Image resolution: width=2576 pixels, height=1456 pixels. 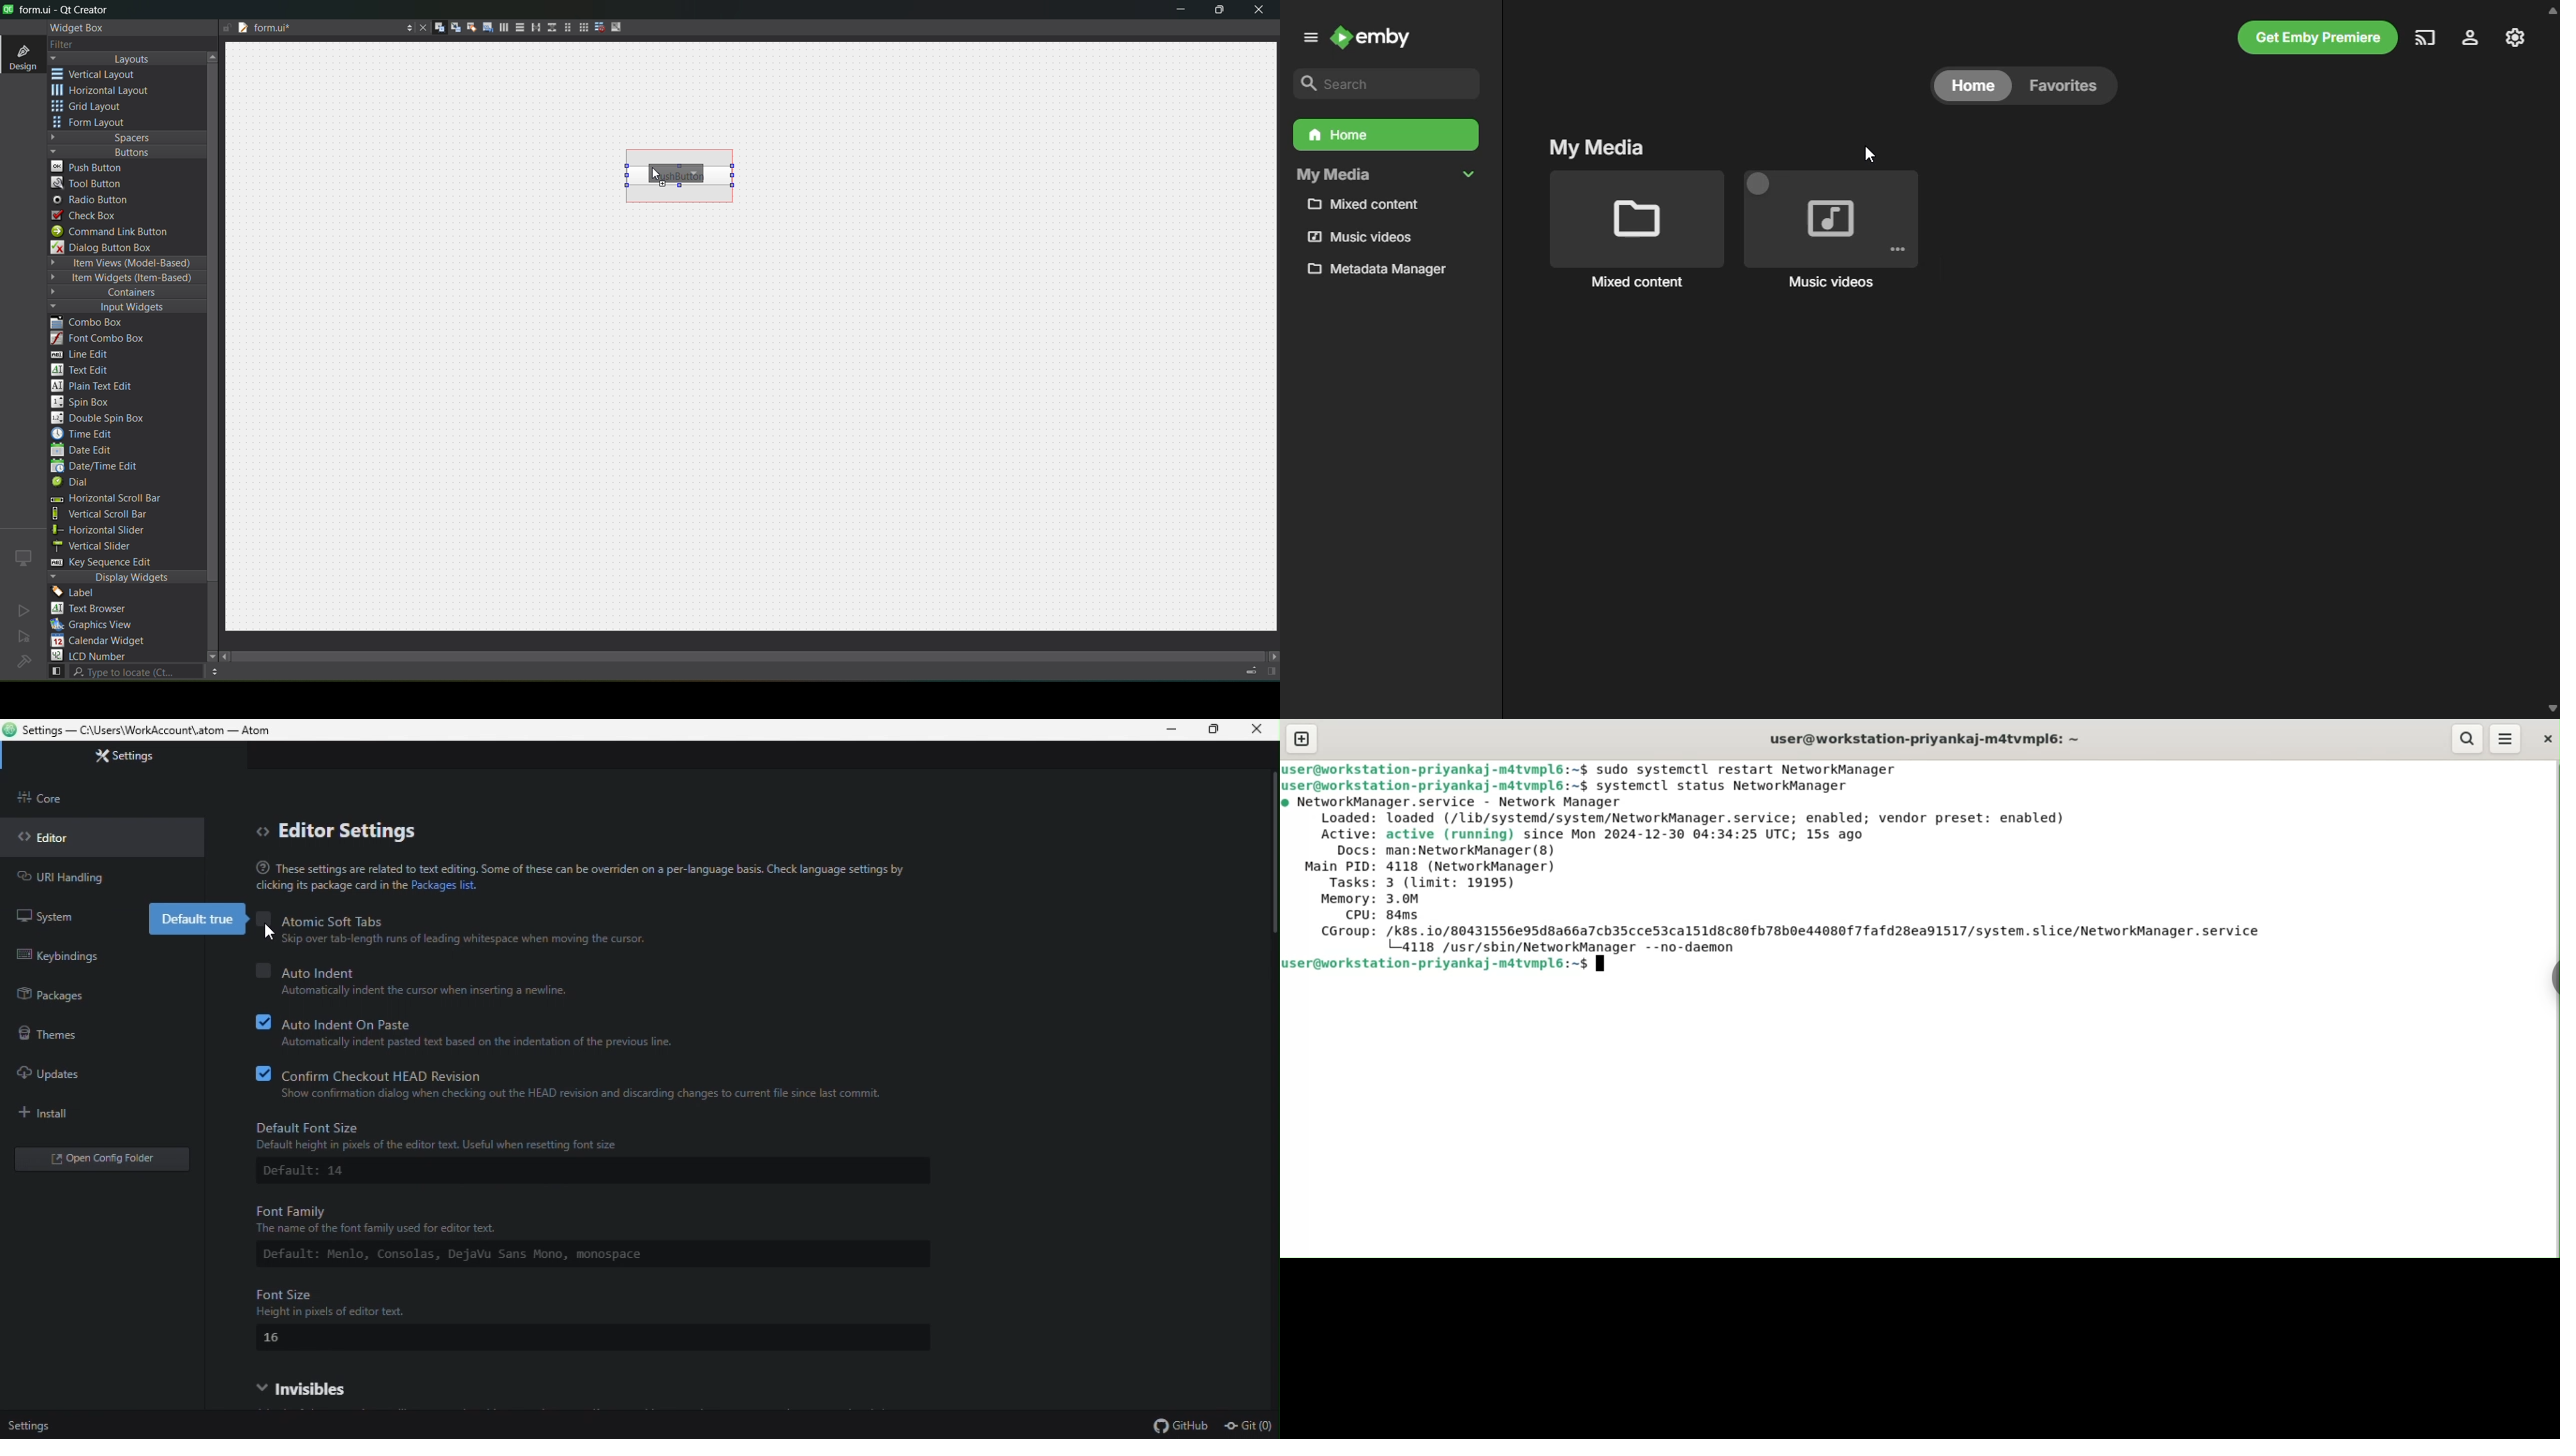 What do you see at coordinates (111, 247) in the screenshot?
I see `dialog box` at bounding box center [111, 247].